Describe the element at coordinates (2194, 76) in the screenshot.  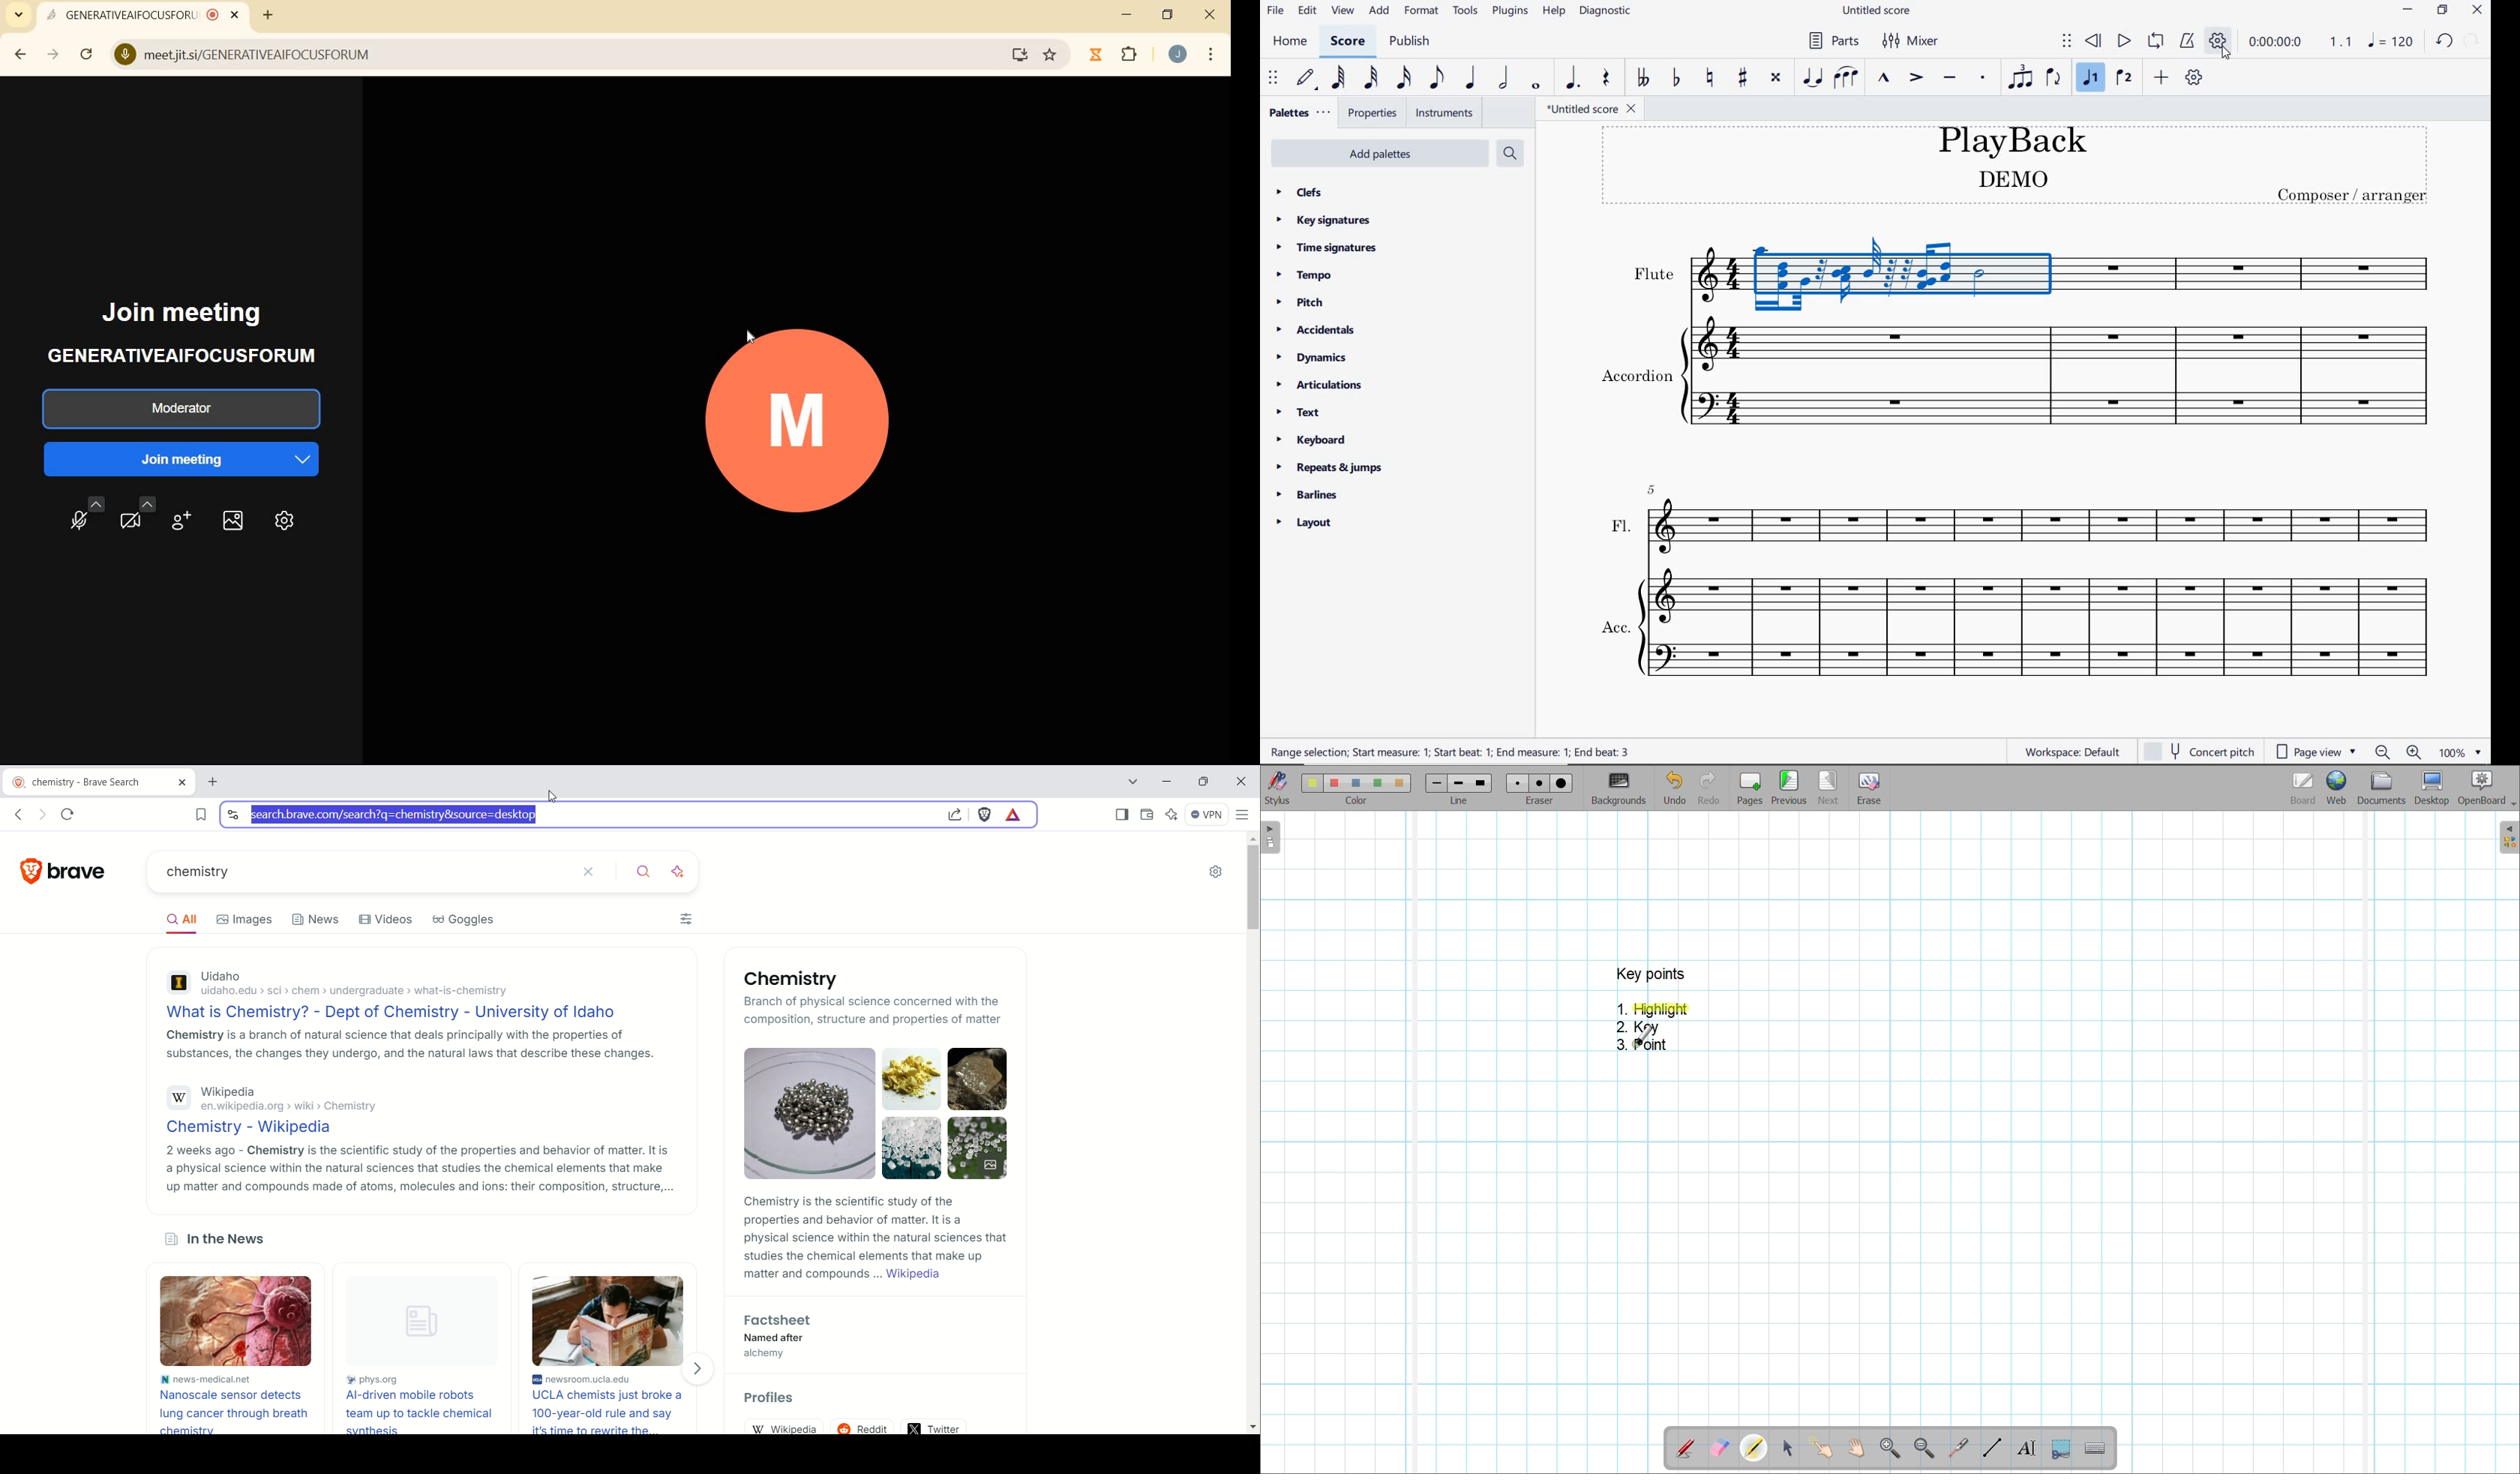
I see `customize toolbar` at that location.